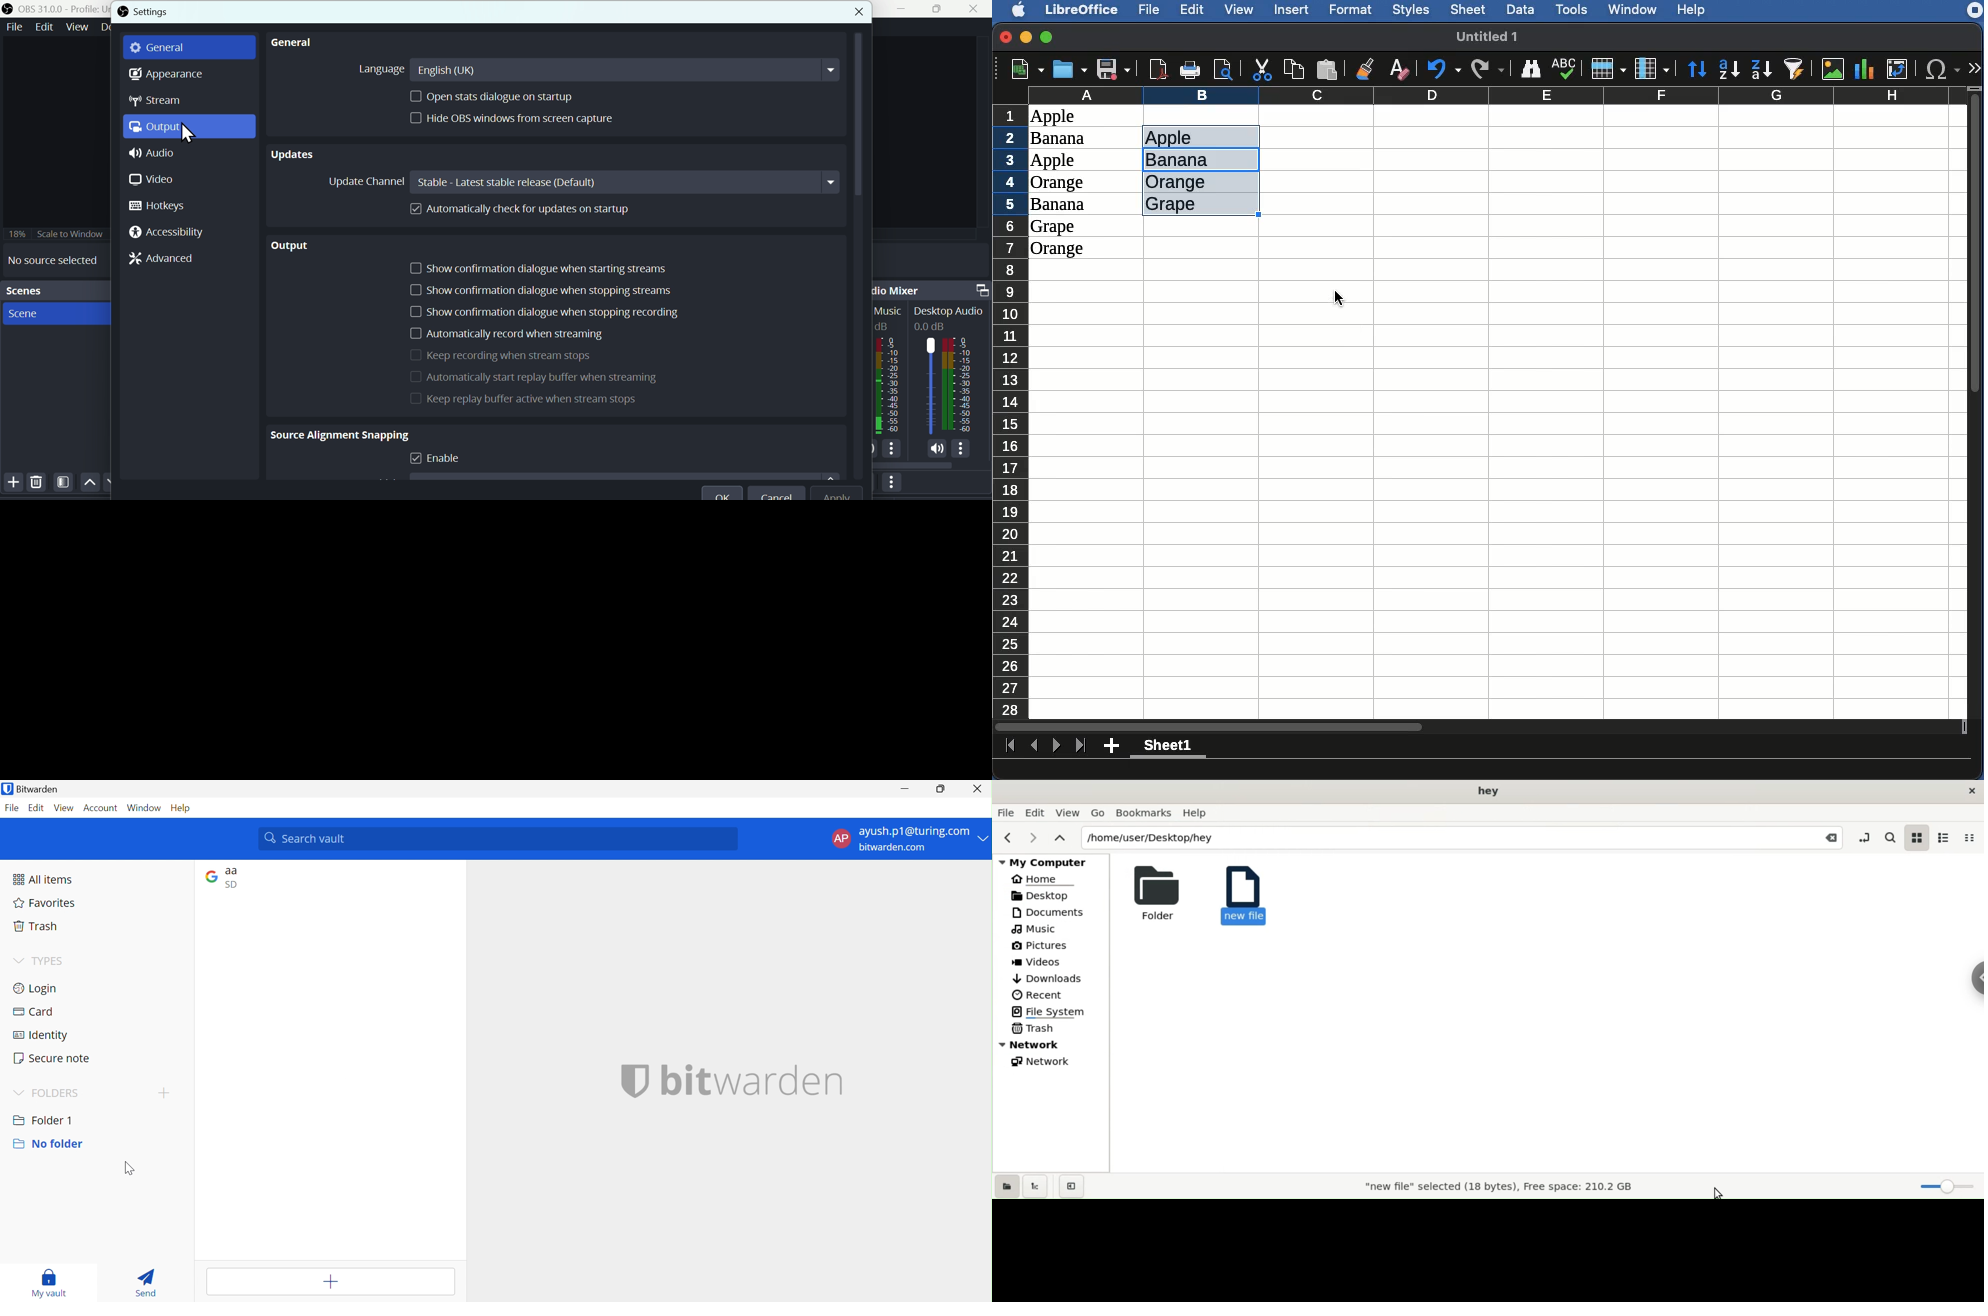 The width and height of the screenshot is (1988, 1316). Describe the element at coordinates (332, 1283) in the screenshot. I see `Add item` at that location.